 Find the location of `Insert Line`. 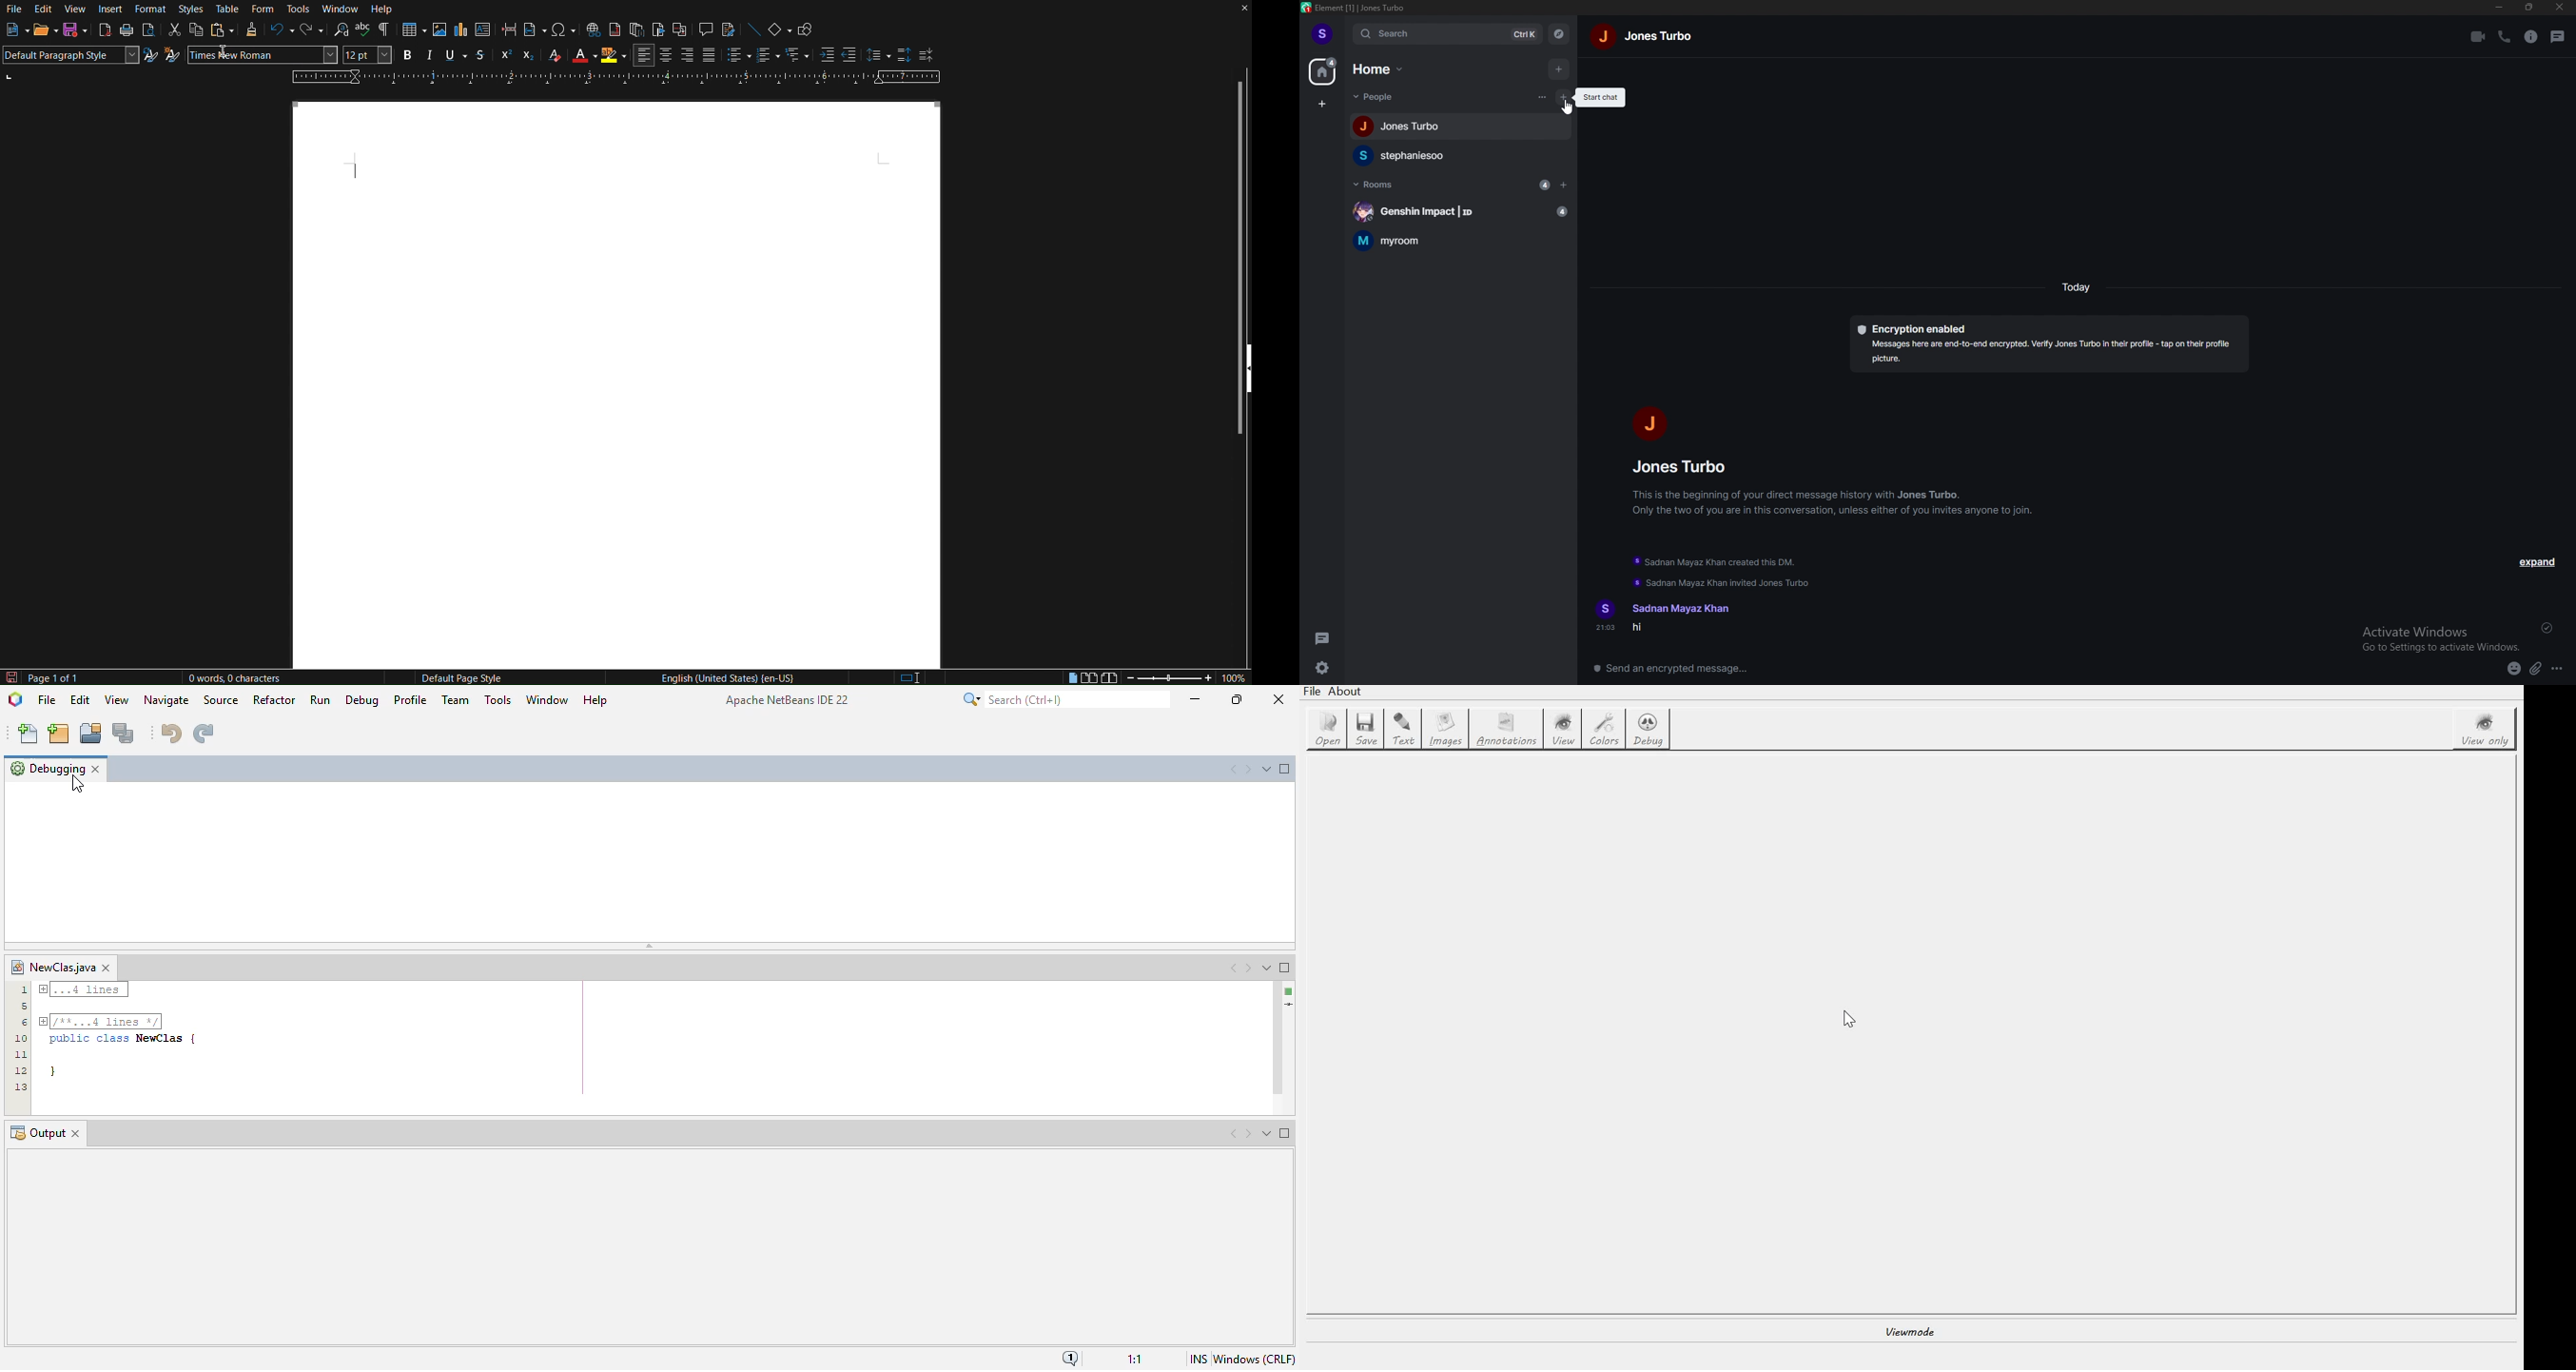

Insert Line is located at coordinates (755, 32).